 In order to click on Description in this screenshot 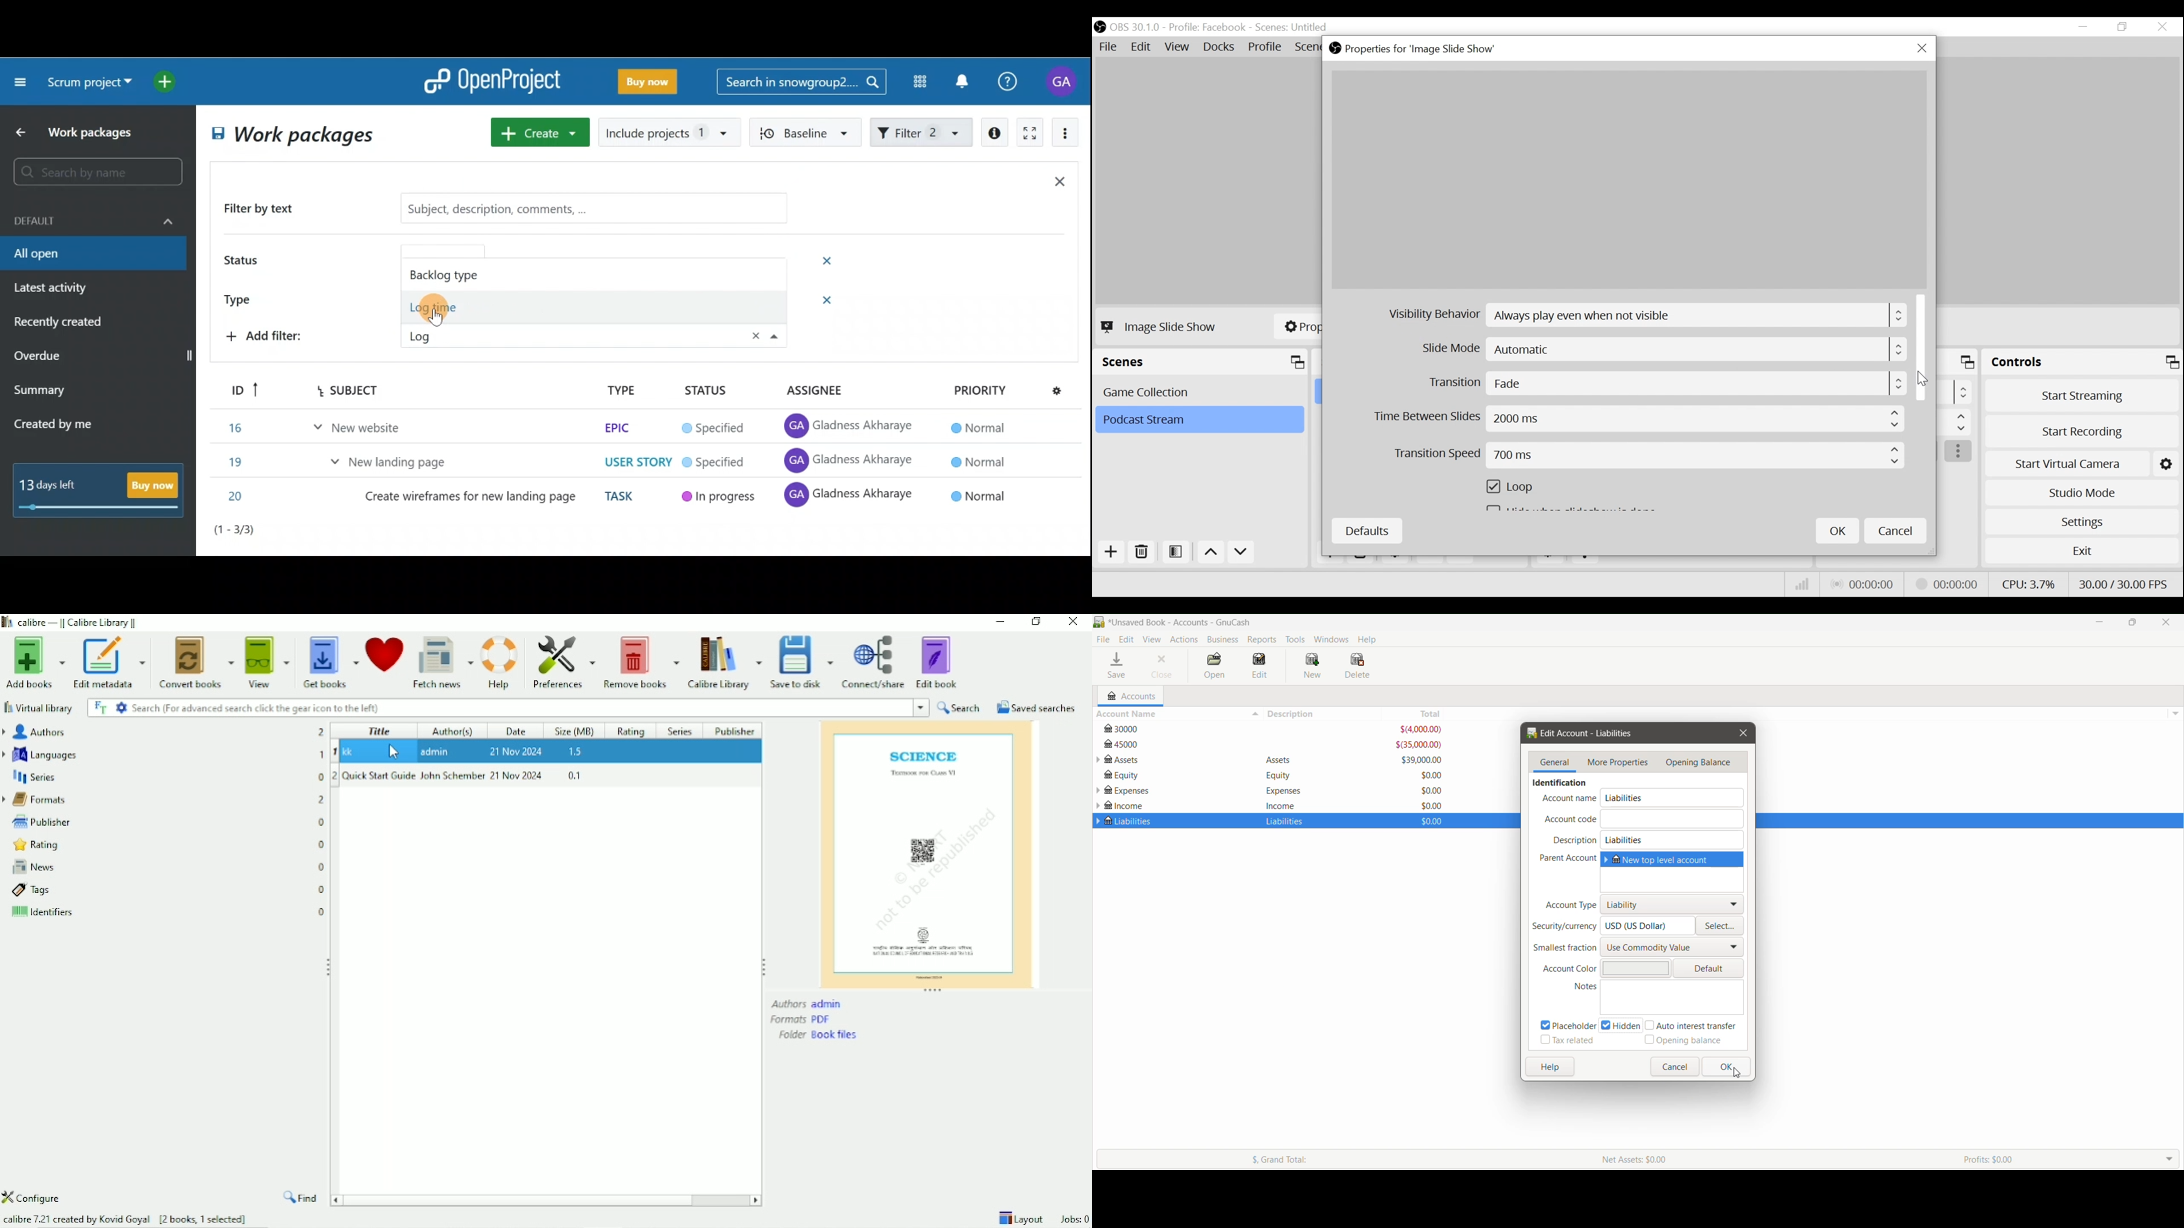, I will do `click(1575, 840)`.